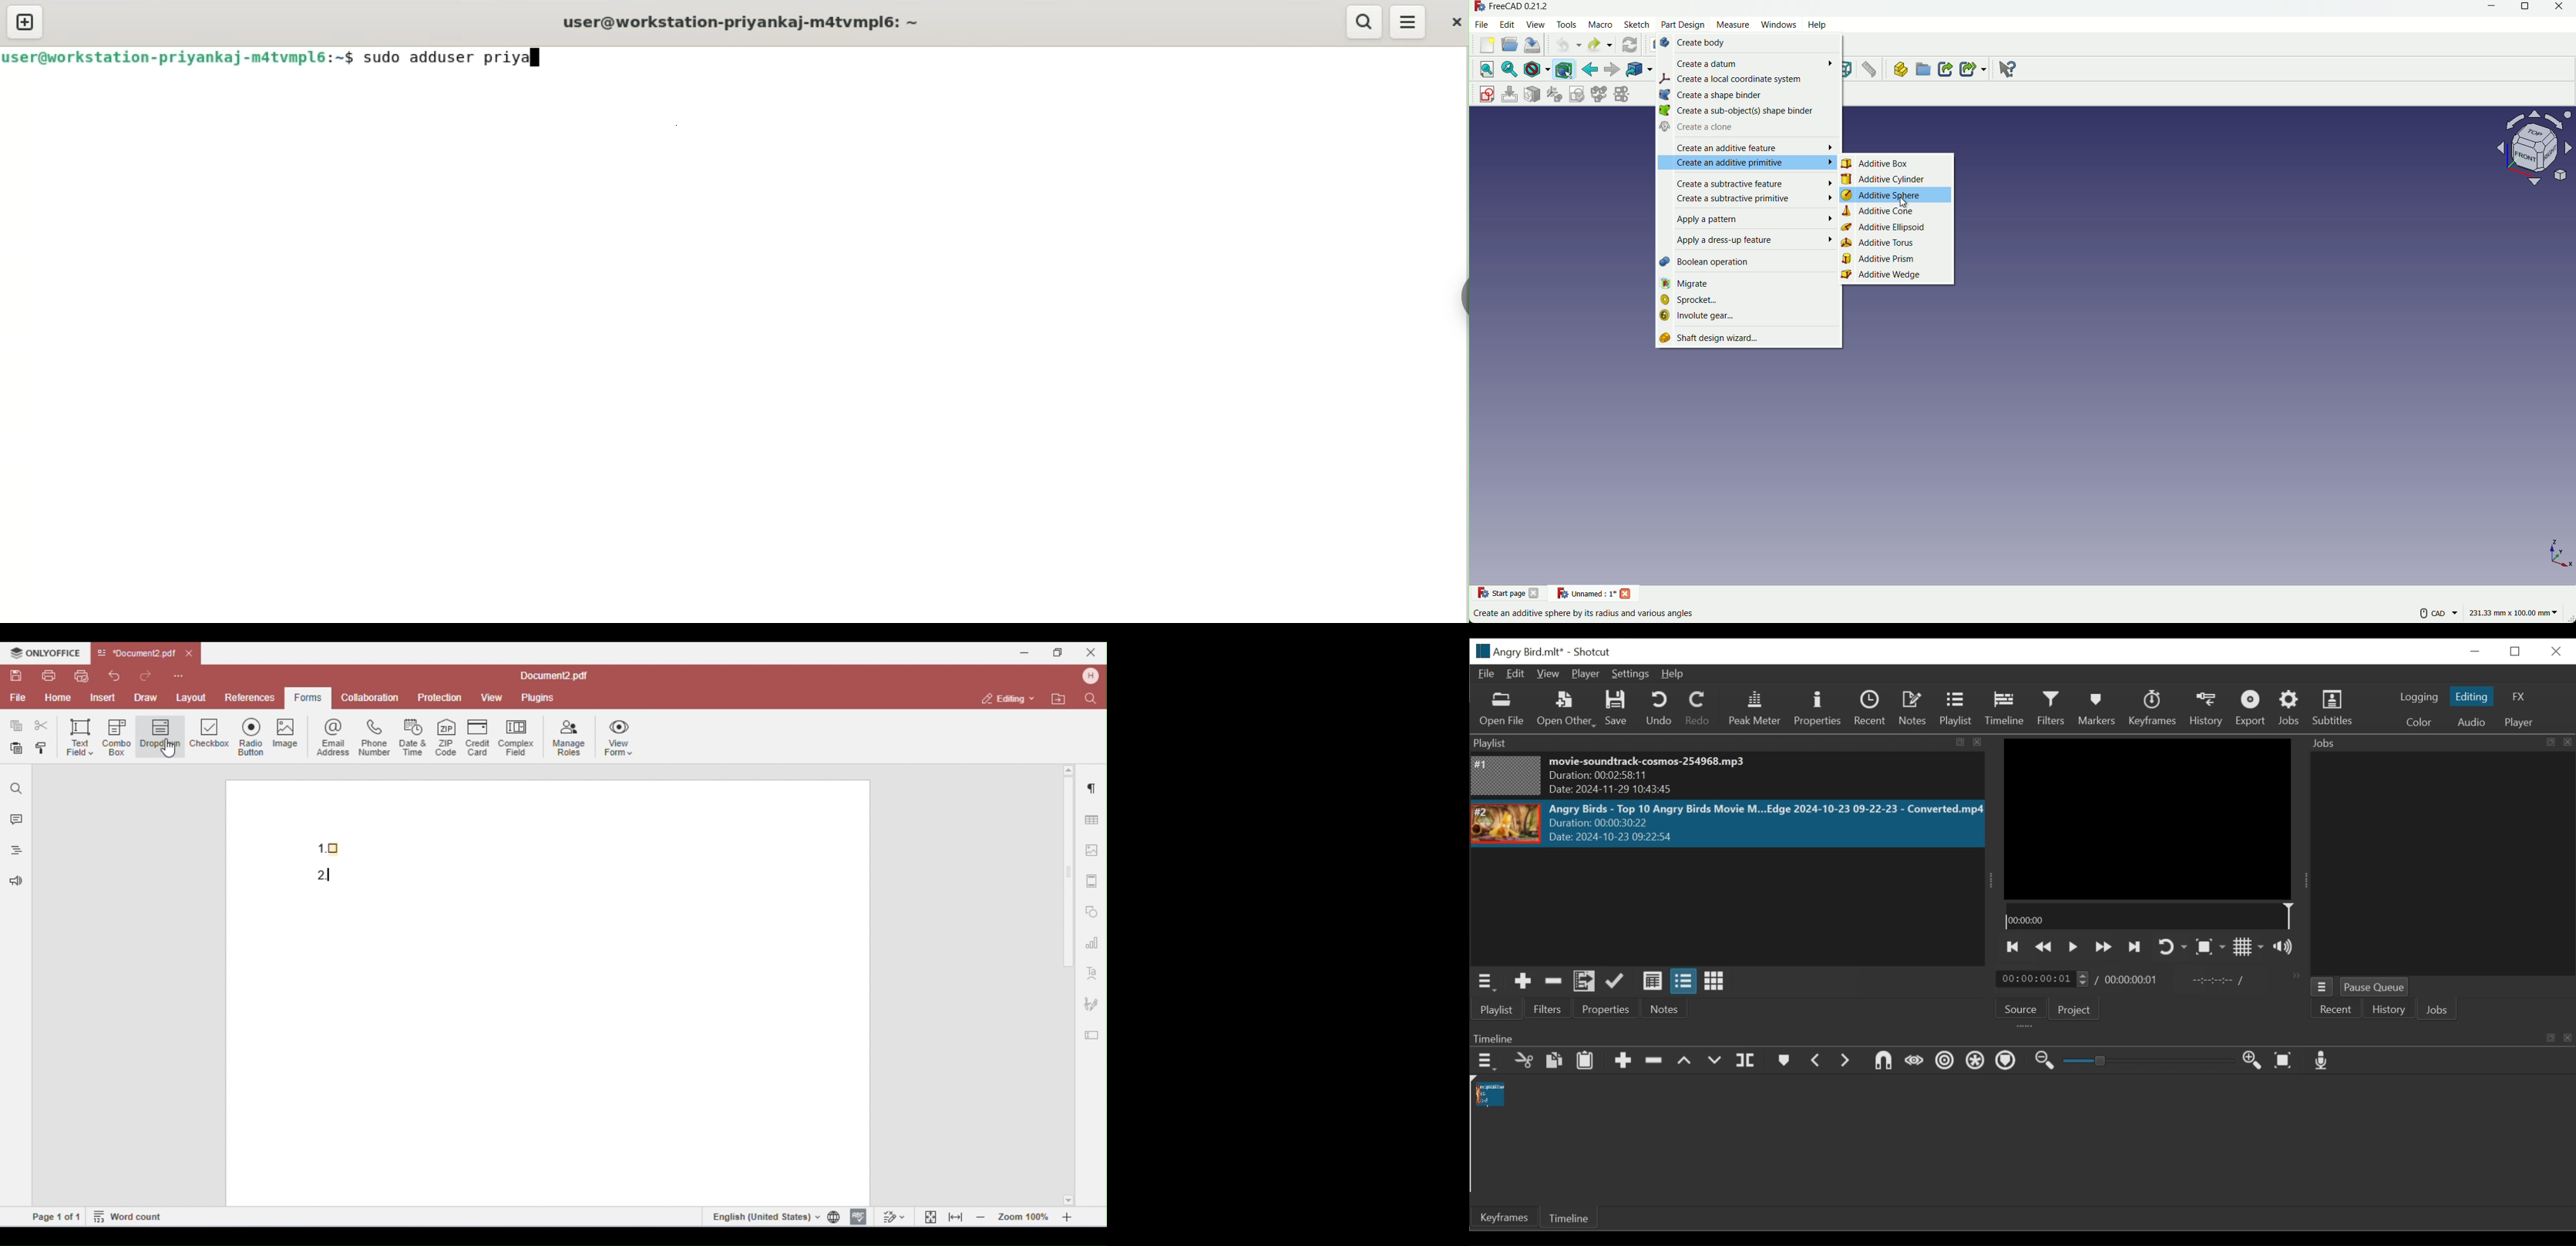 The width and height of the screenshot is (2576, 1260). What do you see at coordinates (1750, 44) in the screenshot?
I see `create body` at bounding box center [1750, 44].